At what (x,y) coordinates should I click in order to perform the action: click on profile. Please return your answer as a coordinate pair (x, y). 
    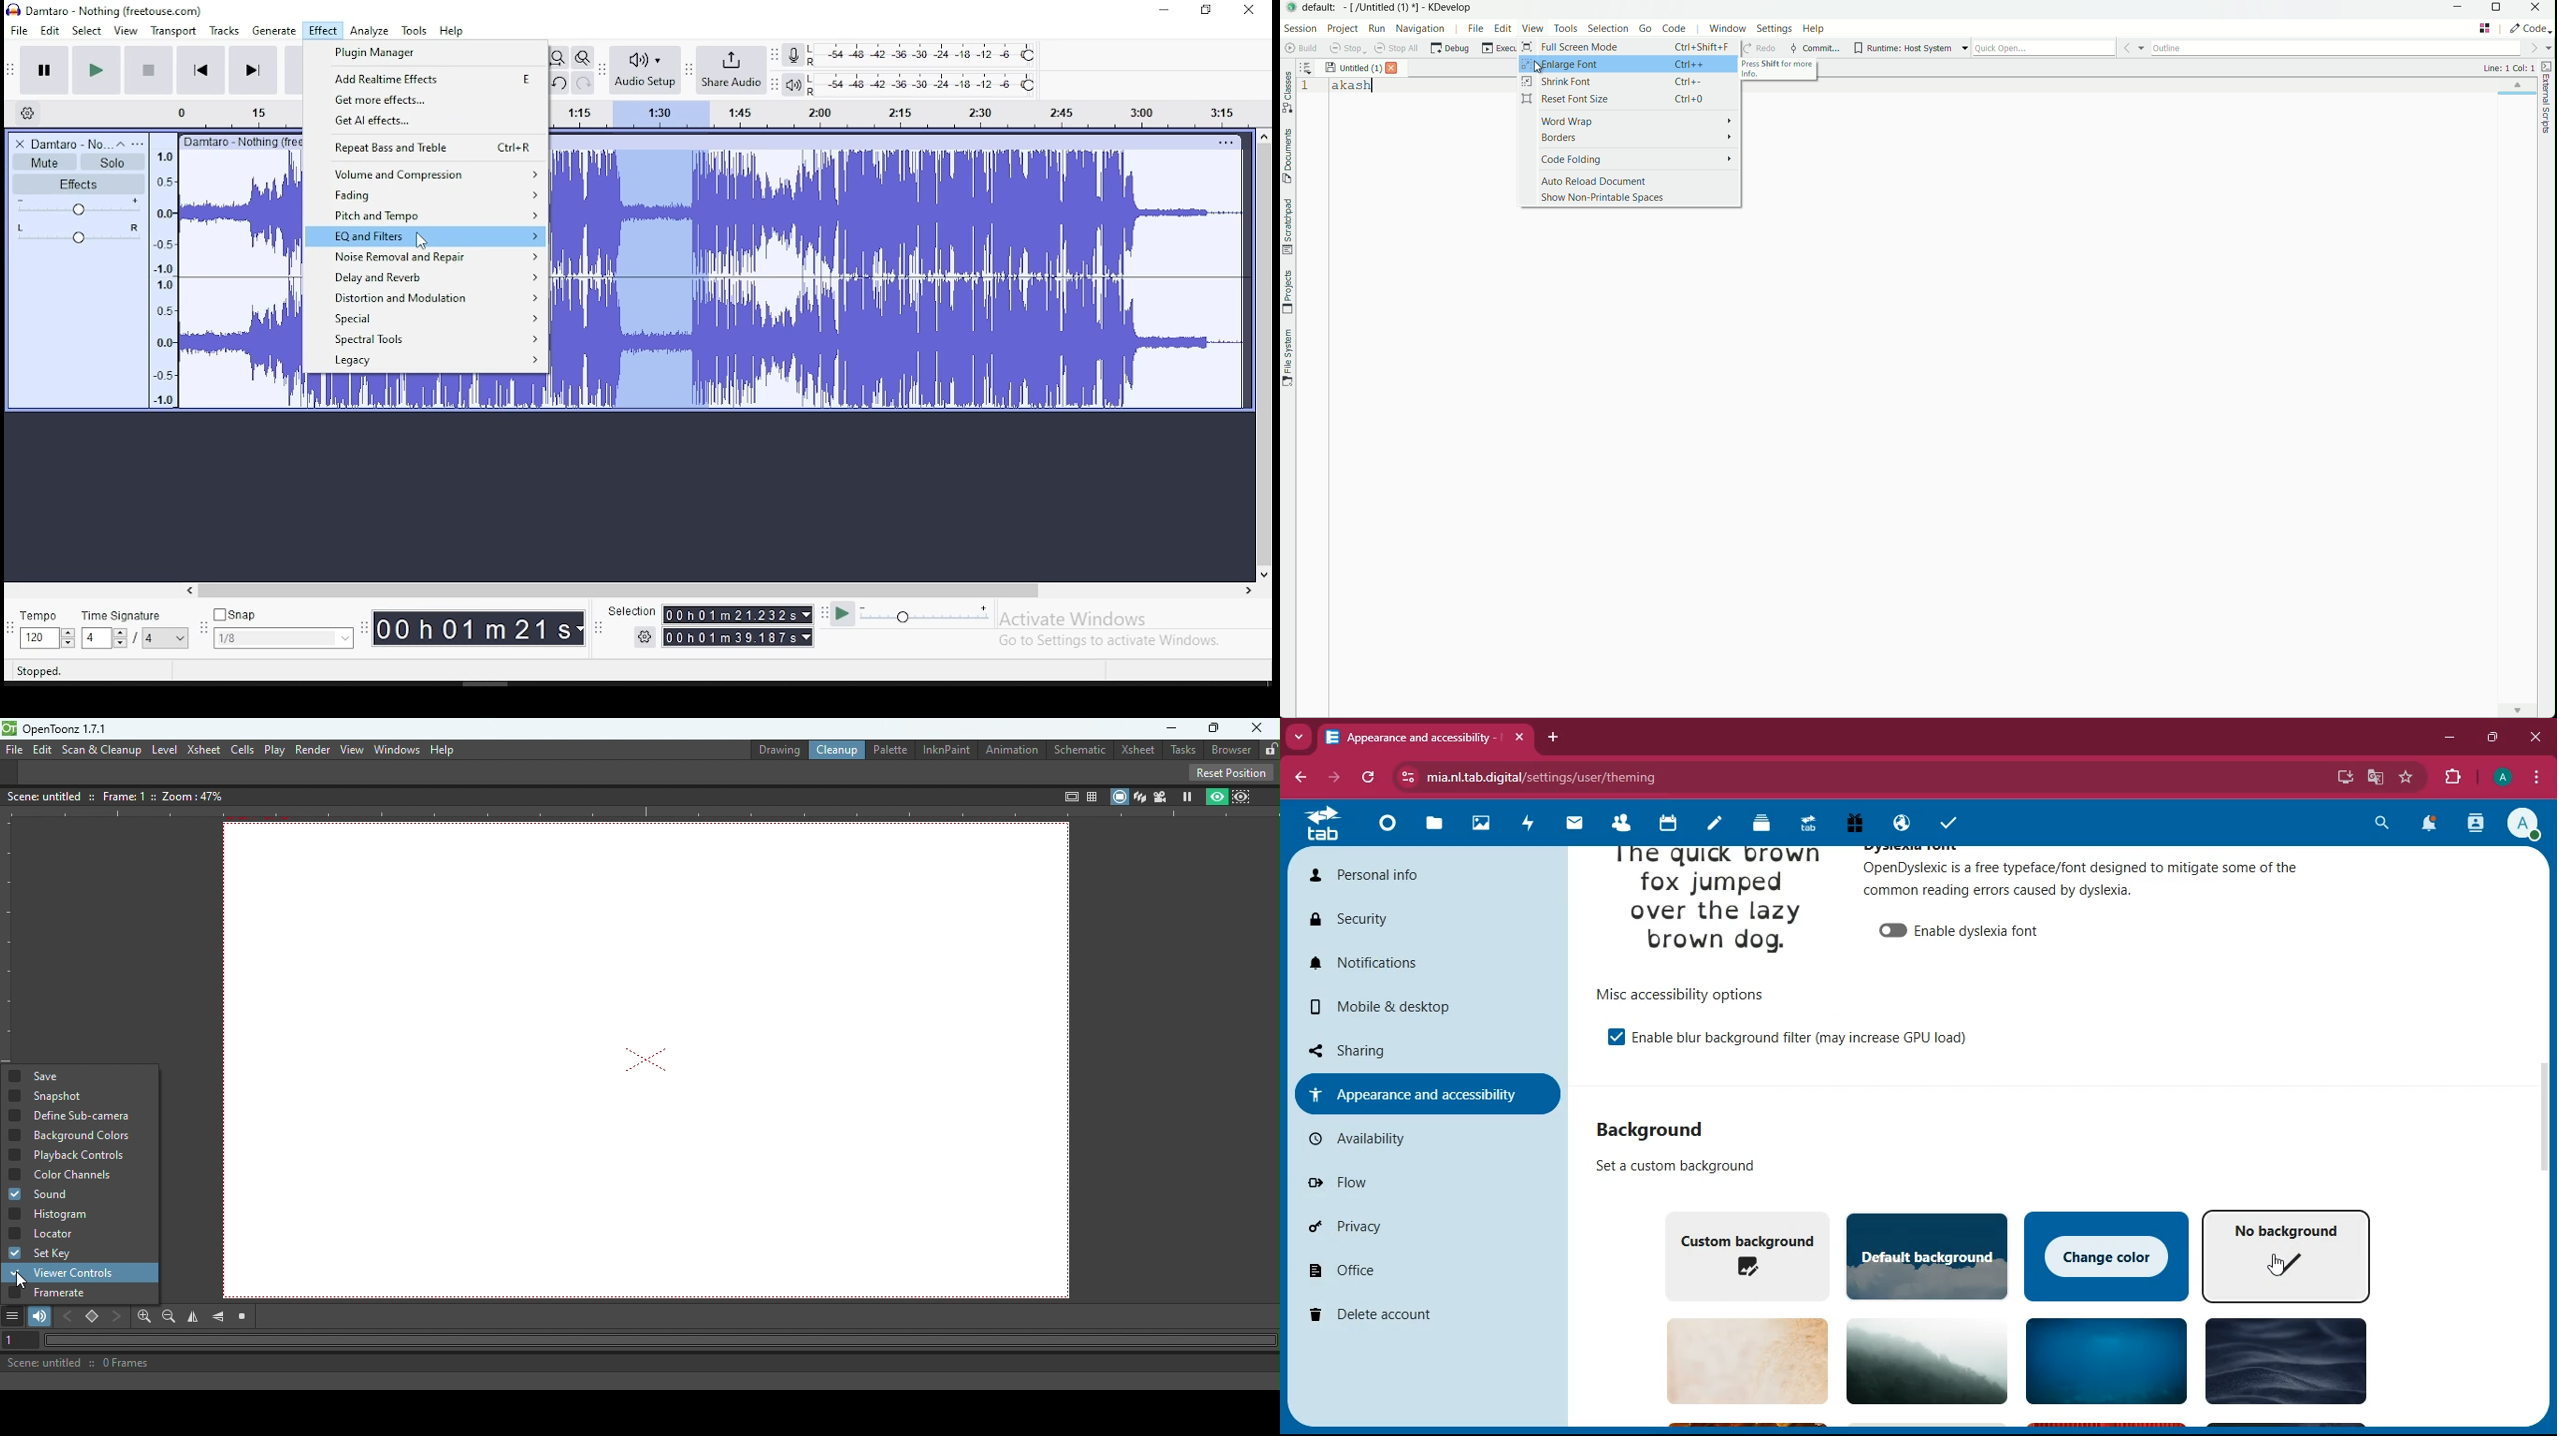
    Looking at the image, I should click on (2501, 778).